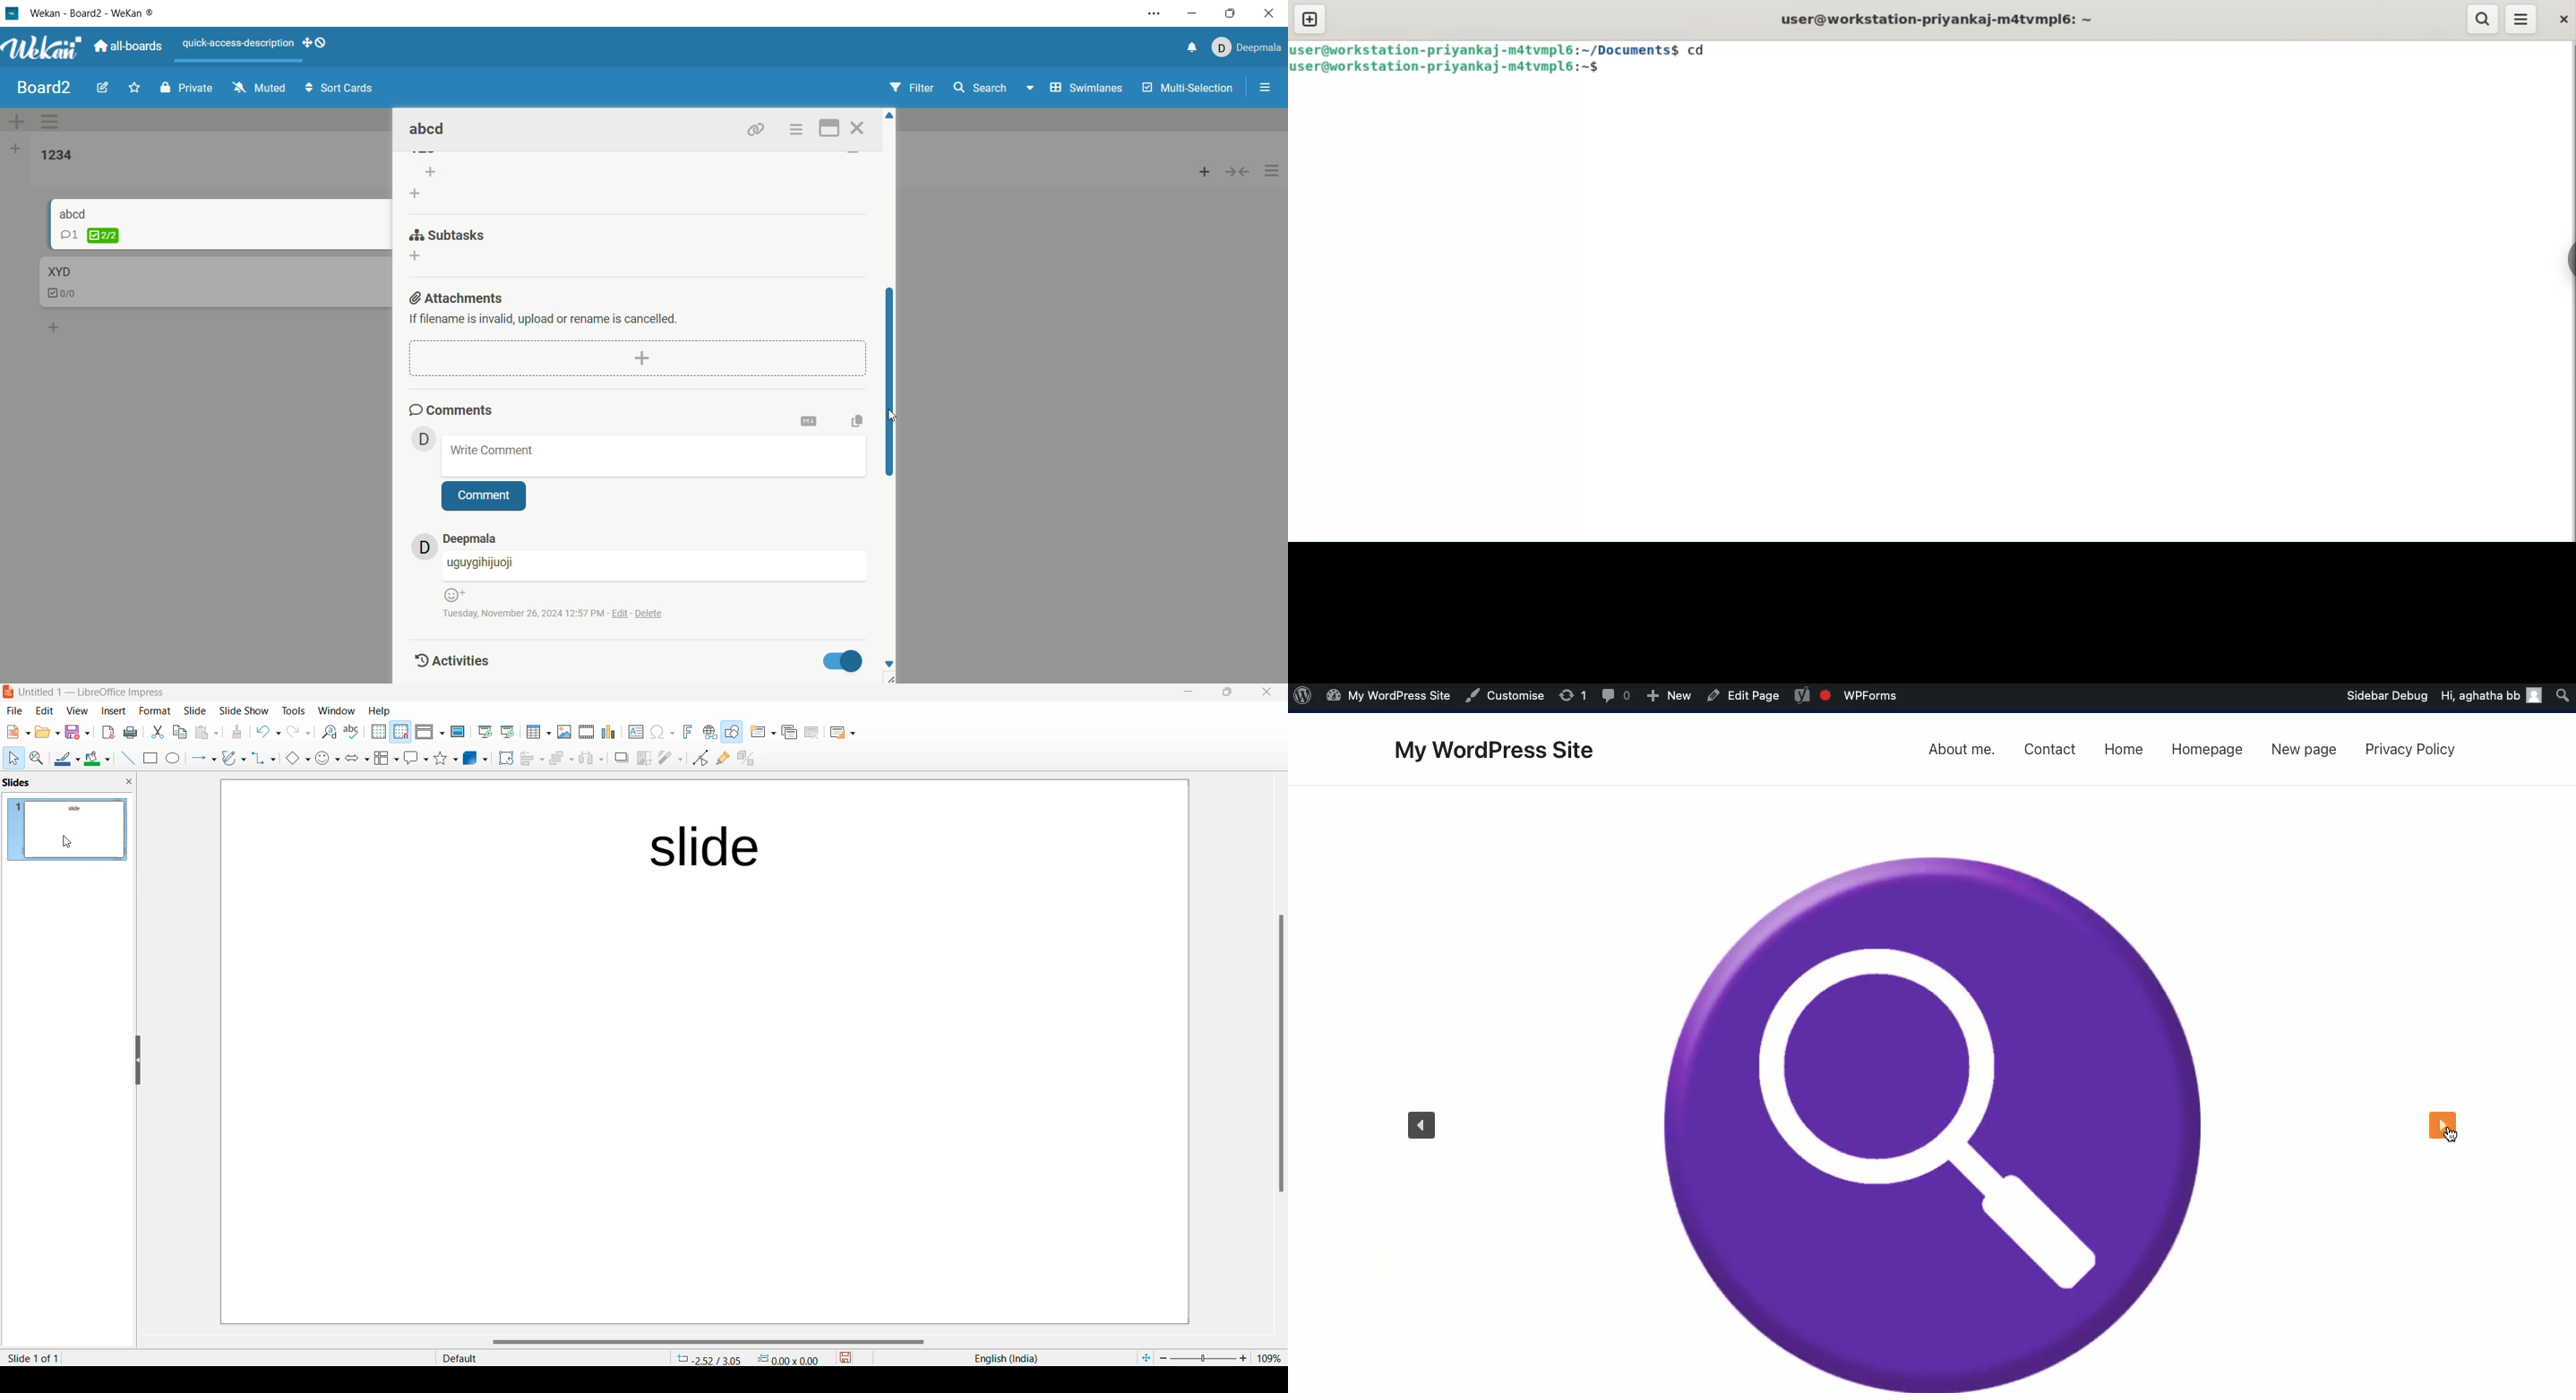 Image resolution: width=2576 pixels, height=1400 pixels. Describe the element at coordinates (128, 45) in the screenshot. I see `all boards` at that location.